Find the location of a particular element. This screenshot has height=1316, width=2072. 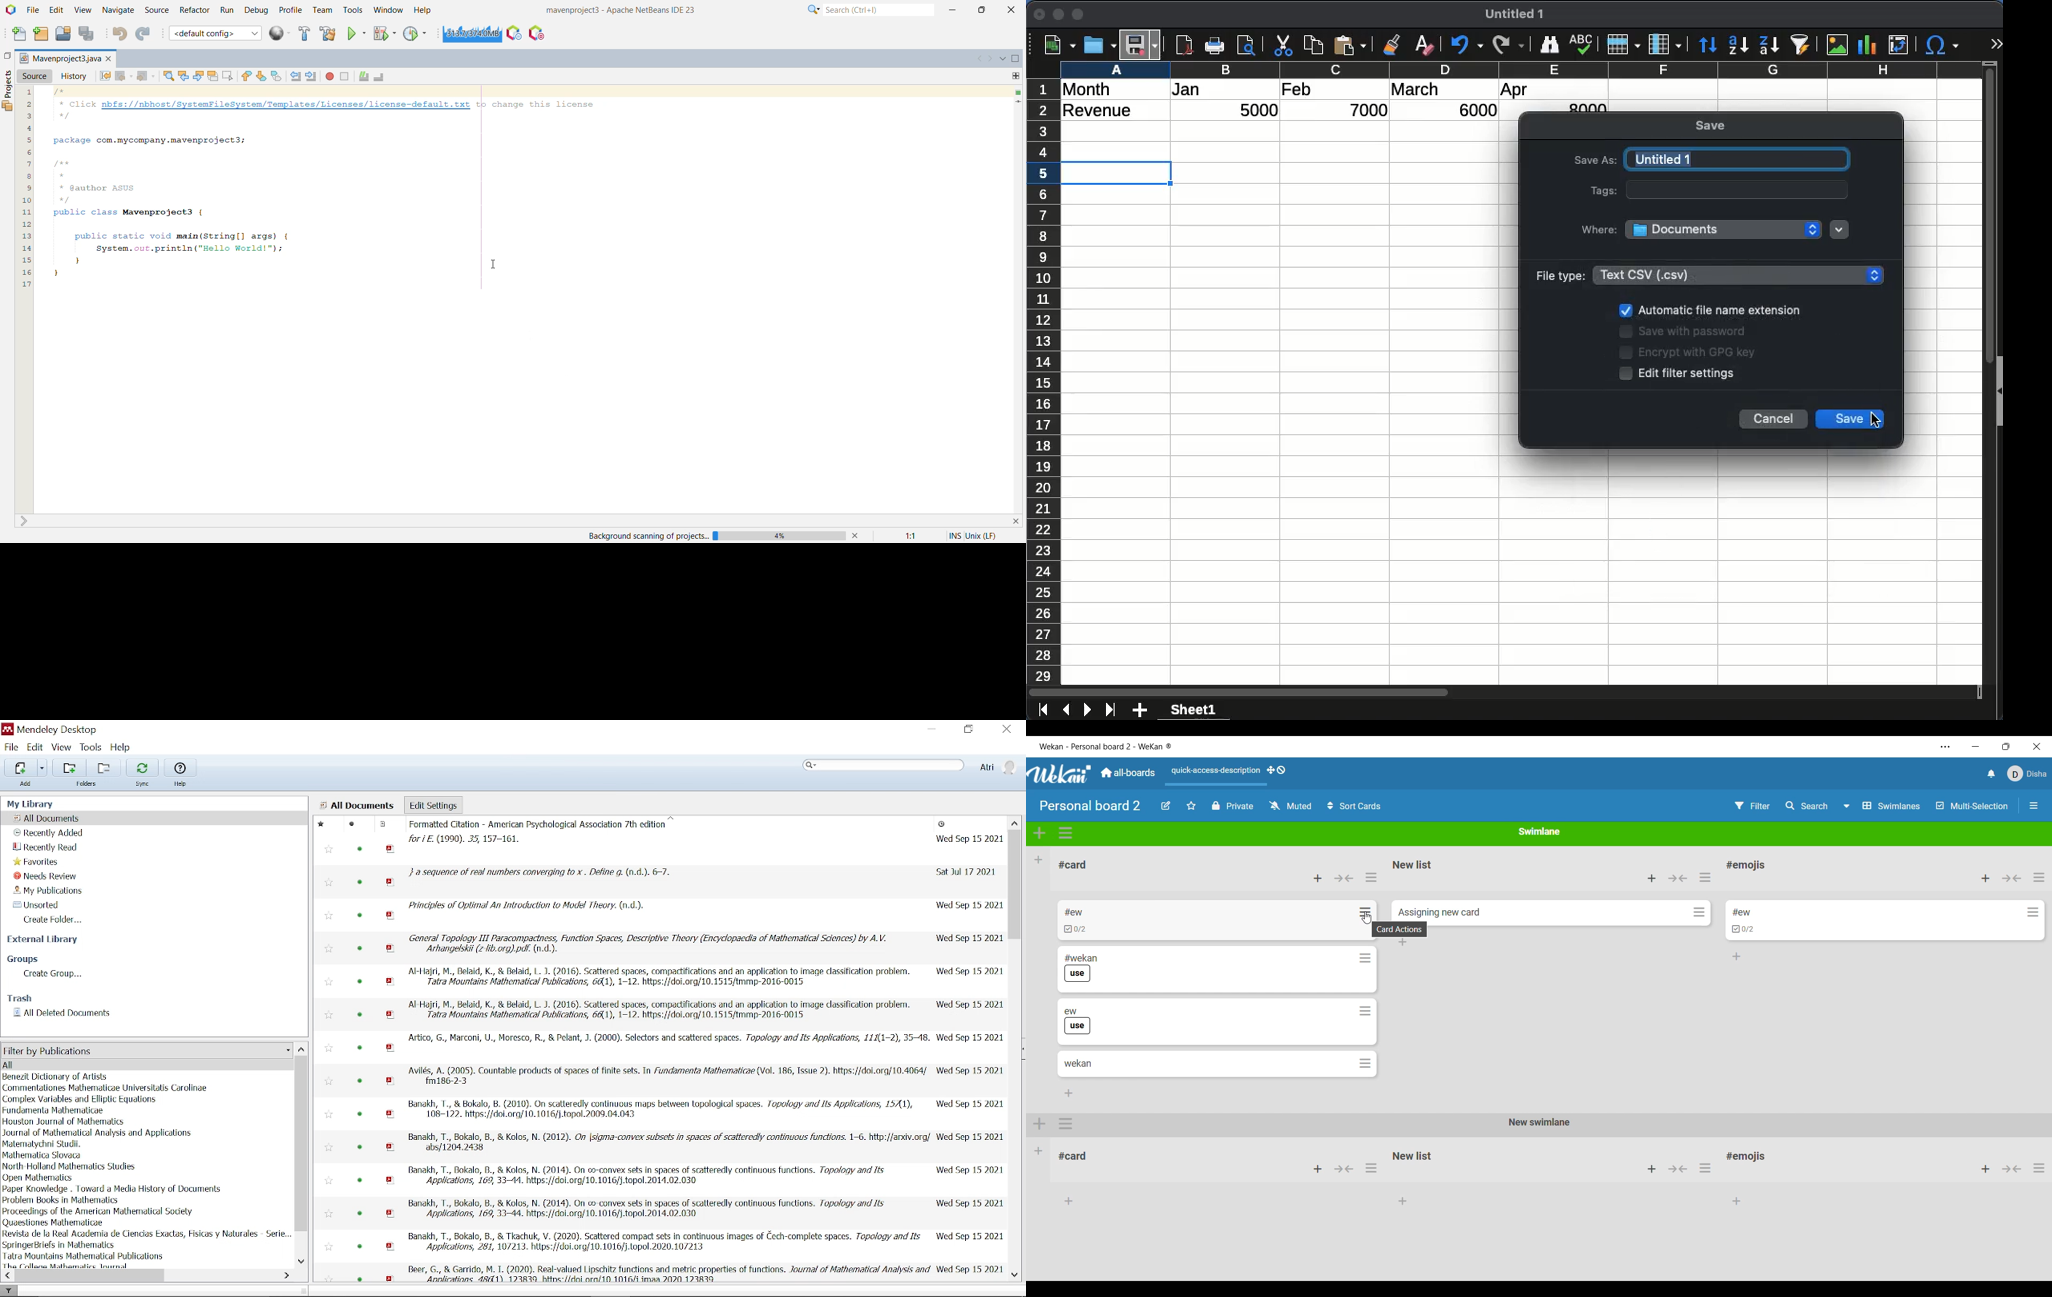

Software name and board name is located at coordinates (1105, 746).